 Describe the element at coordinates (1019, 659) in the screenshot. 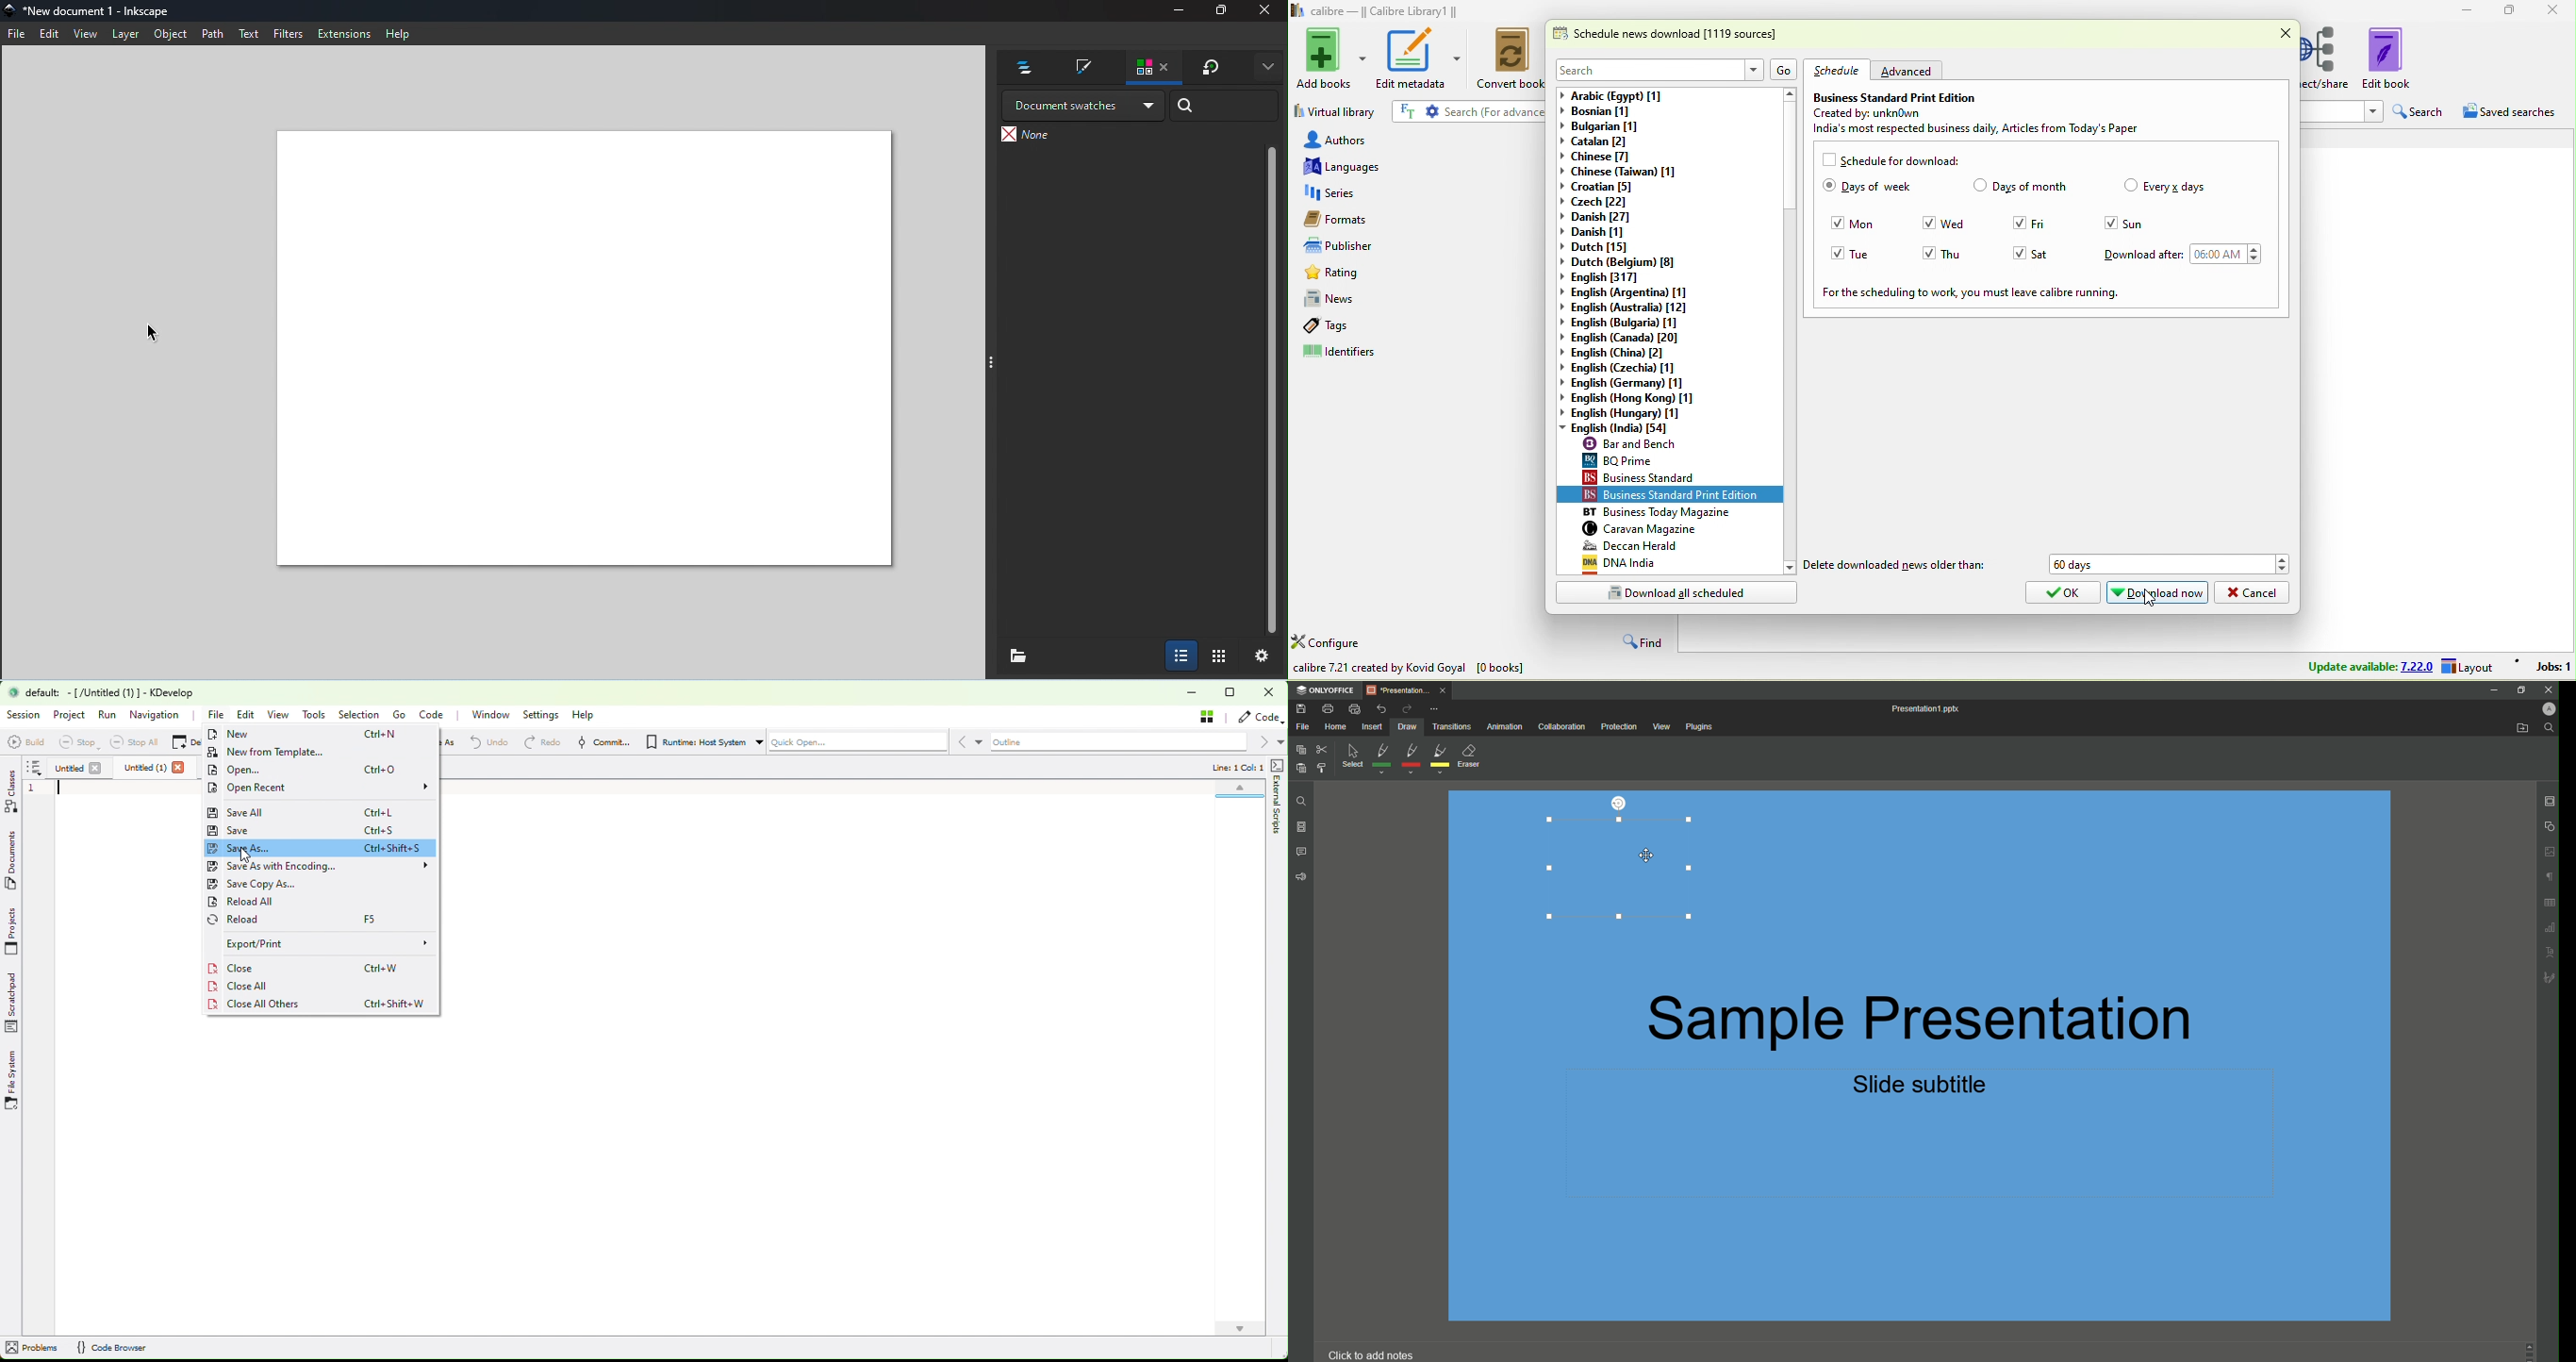

I see `Load palette of colors or swatches` at that location.